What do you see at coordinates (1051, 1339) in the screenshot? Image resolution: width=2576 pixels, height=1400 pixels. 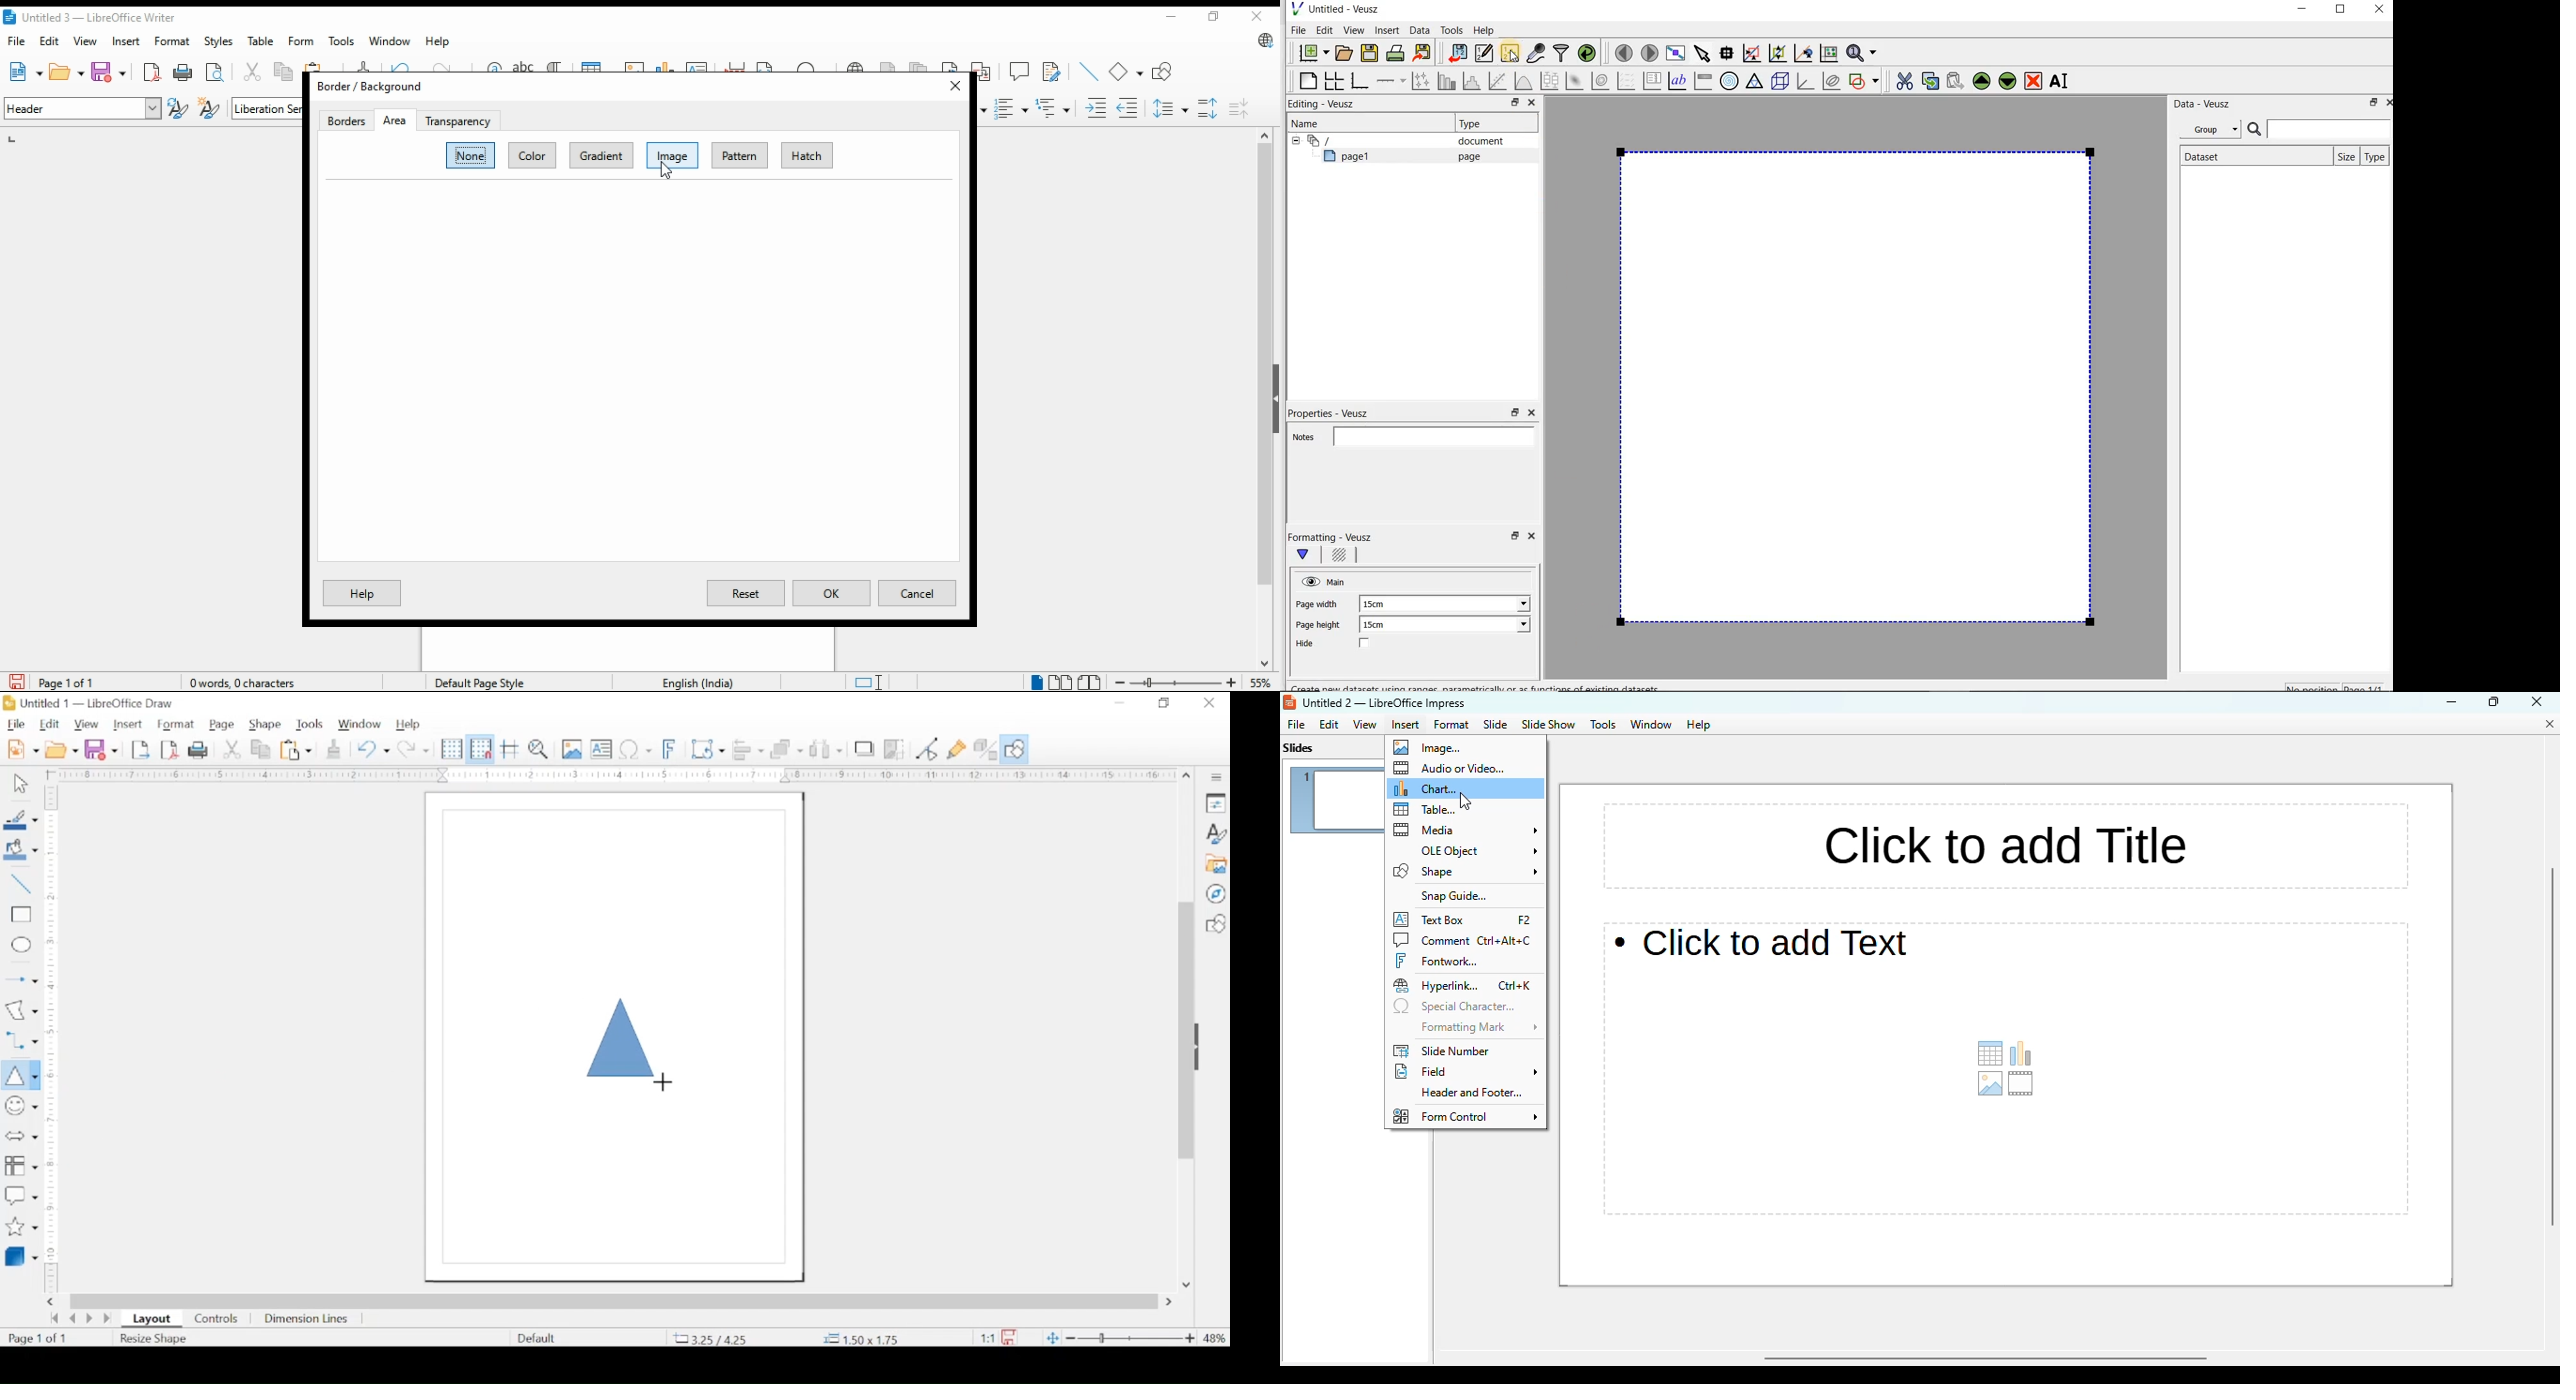 I see `fit to current window` at bounding box center [1051, 1339].